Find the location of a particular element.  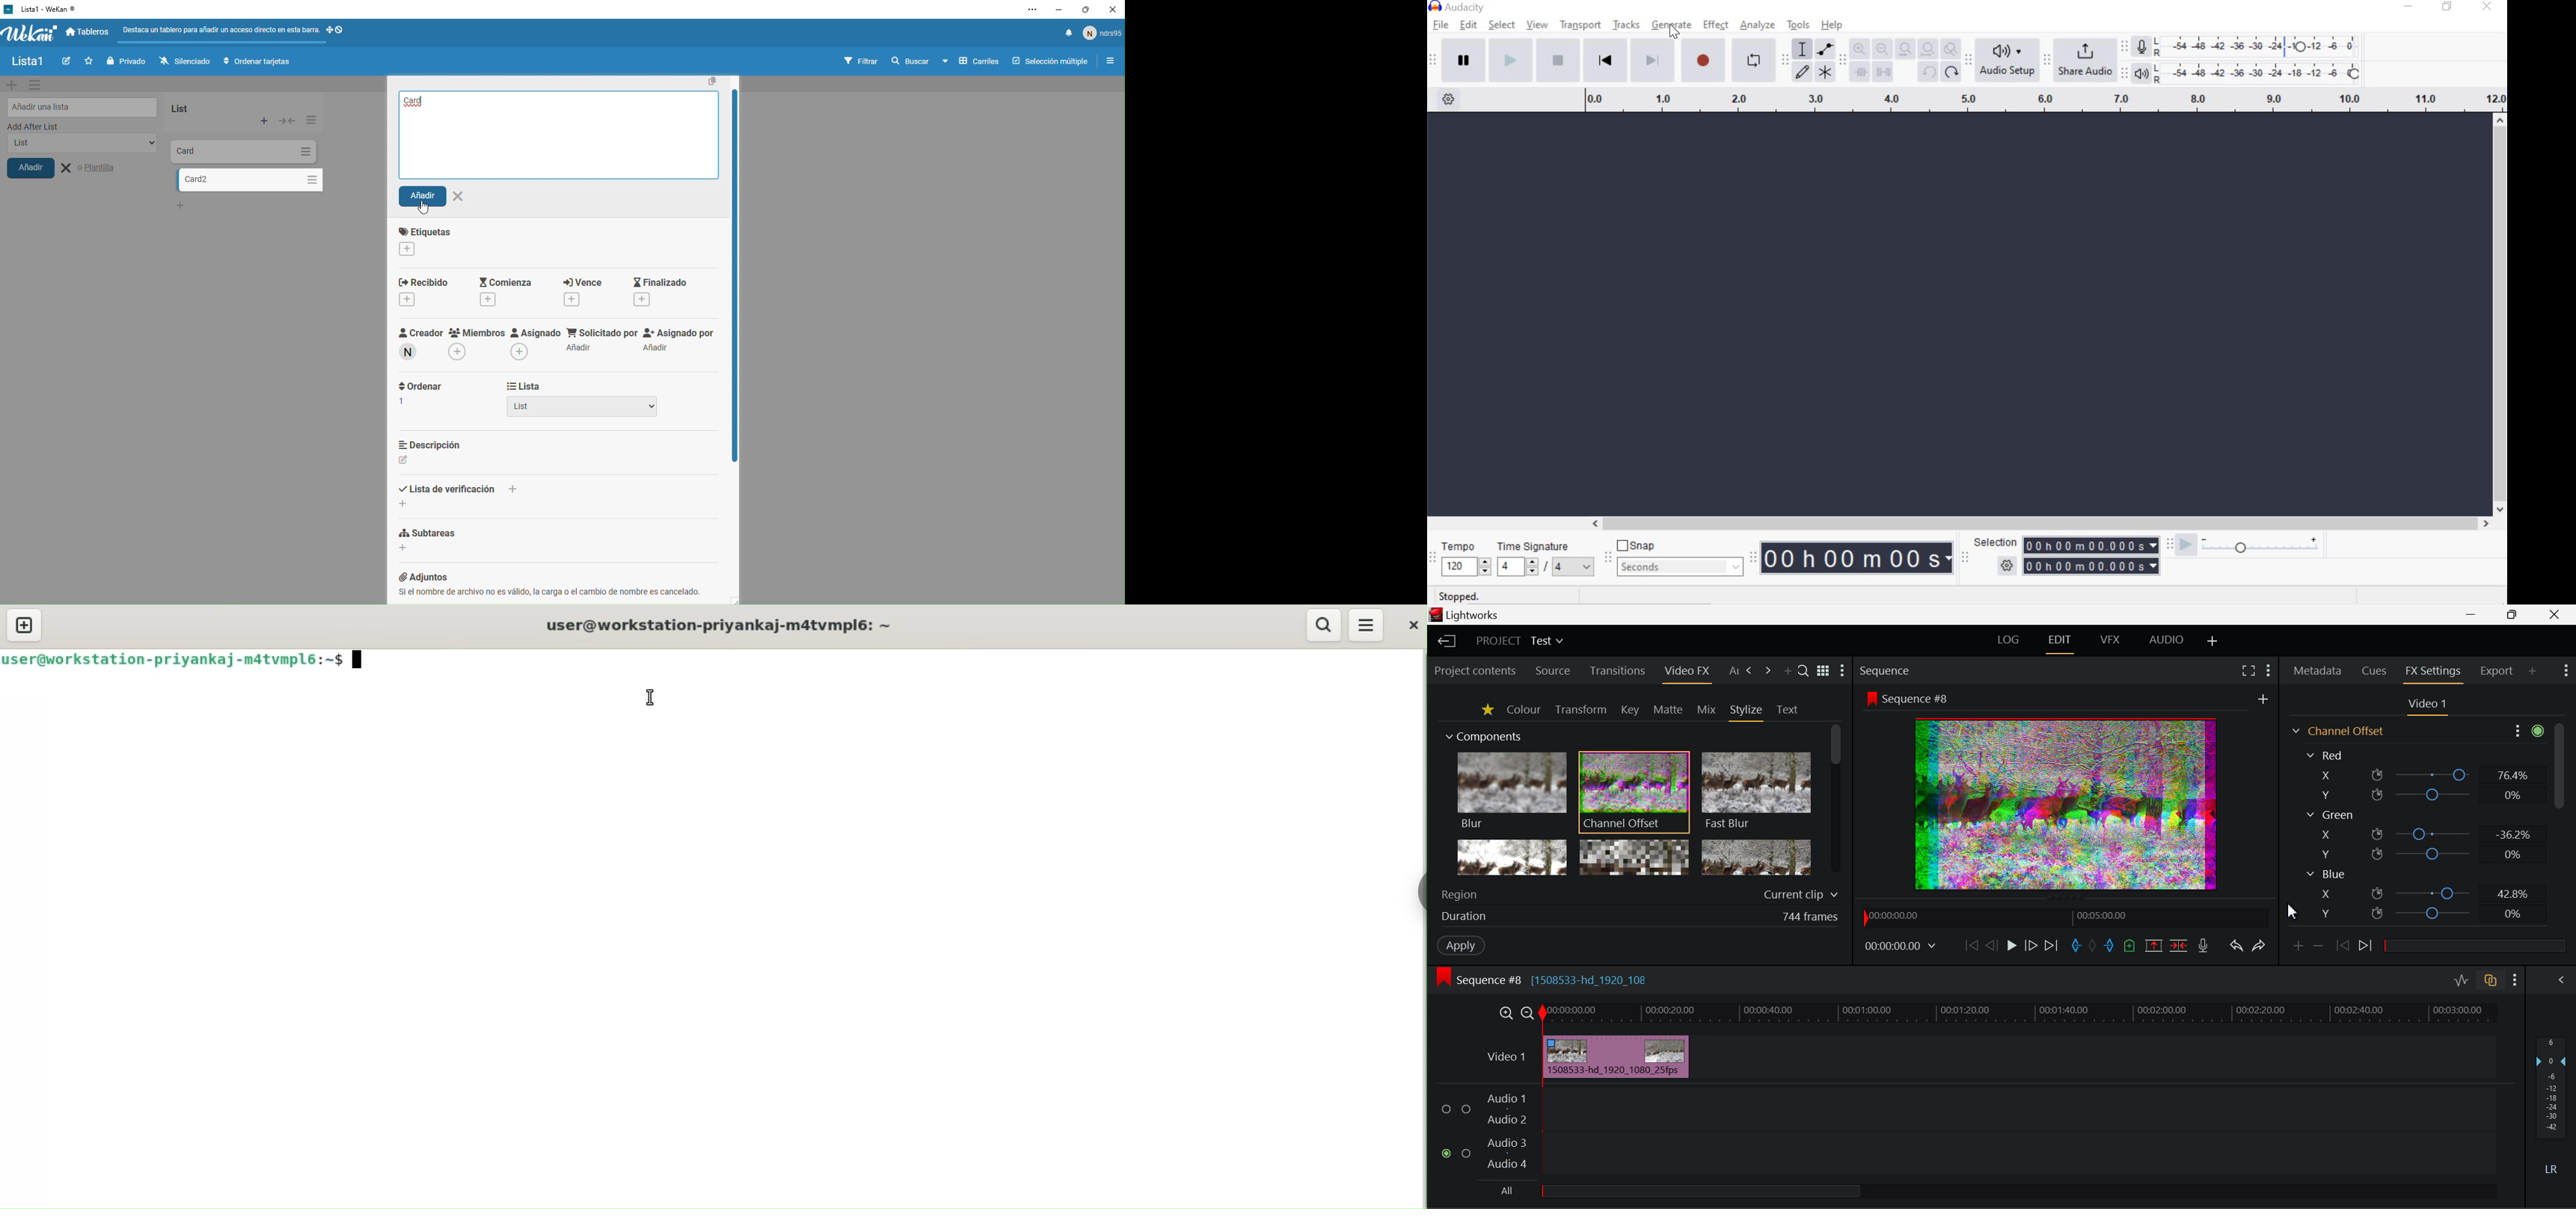

Fit project to width is located at coordinates (1927, 49).